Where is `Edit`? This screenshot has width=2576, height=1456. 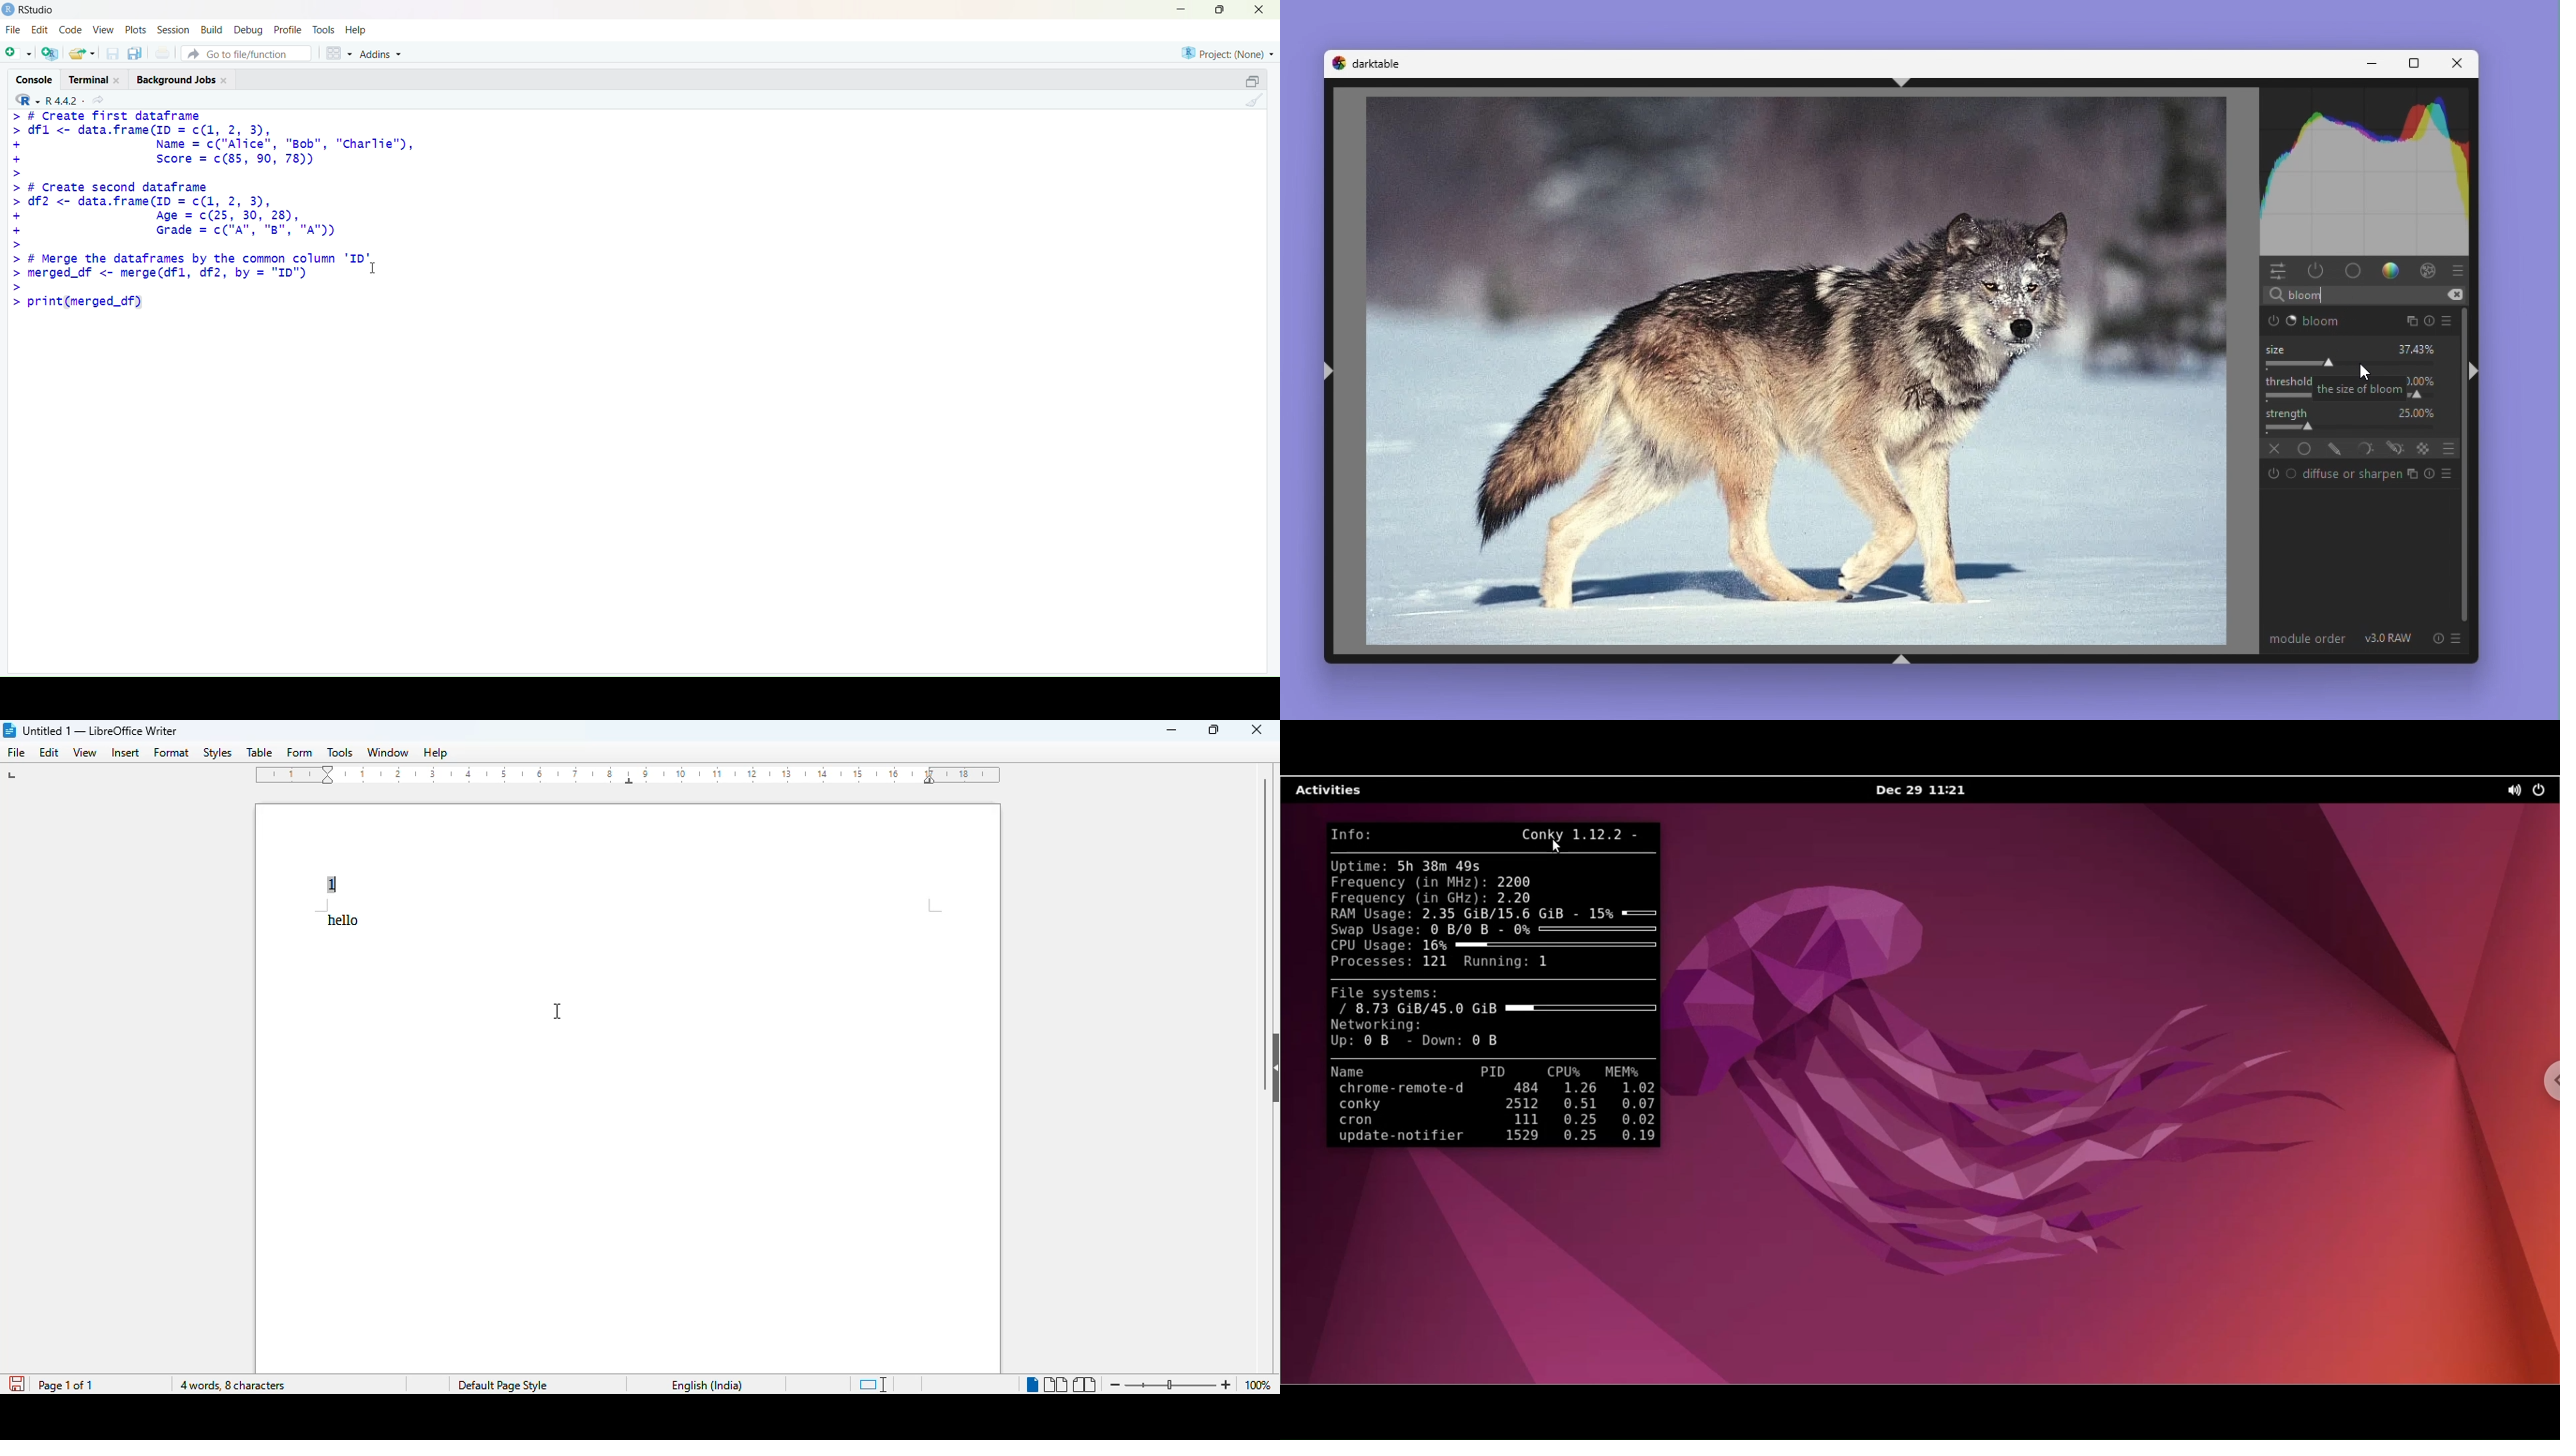 Edit is located at coordinates (40, 29).